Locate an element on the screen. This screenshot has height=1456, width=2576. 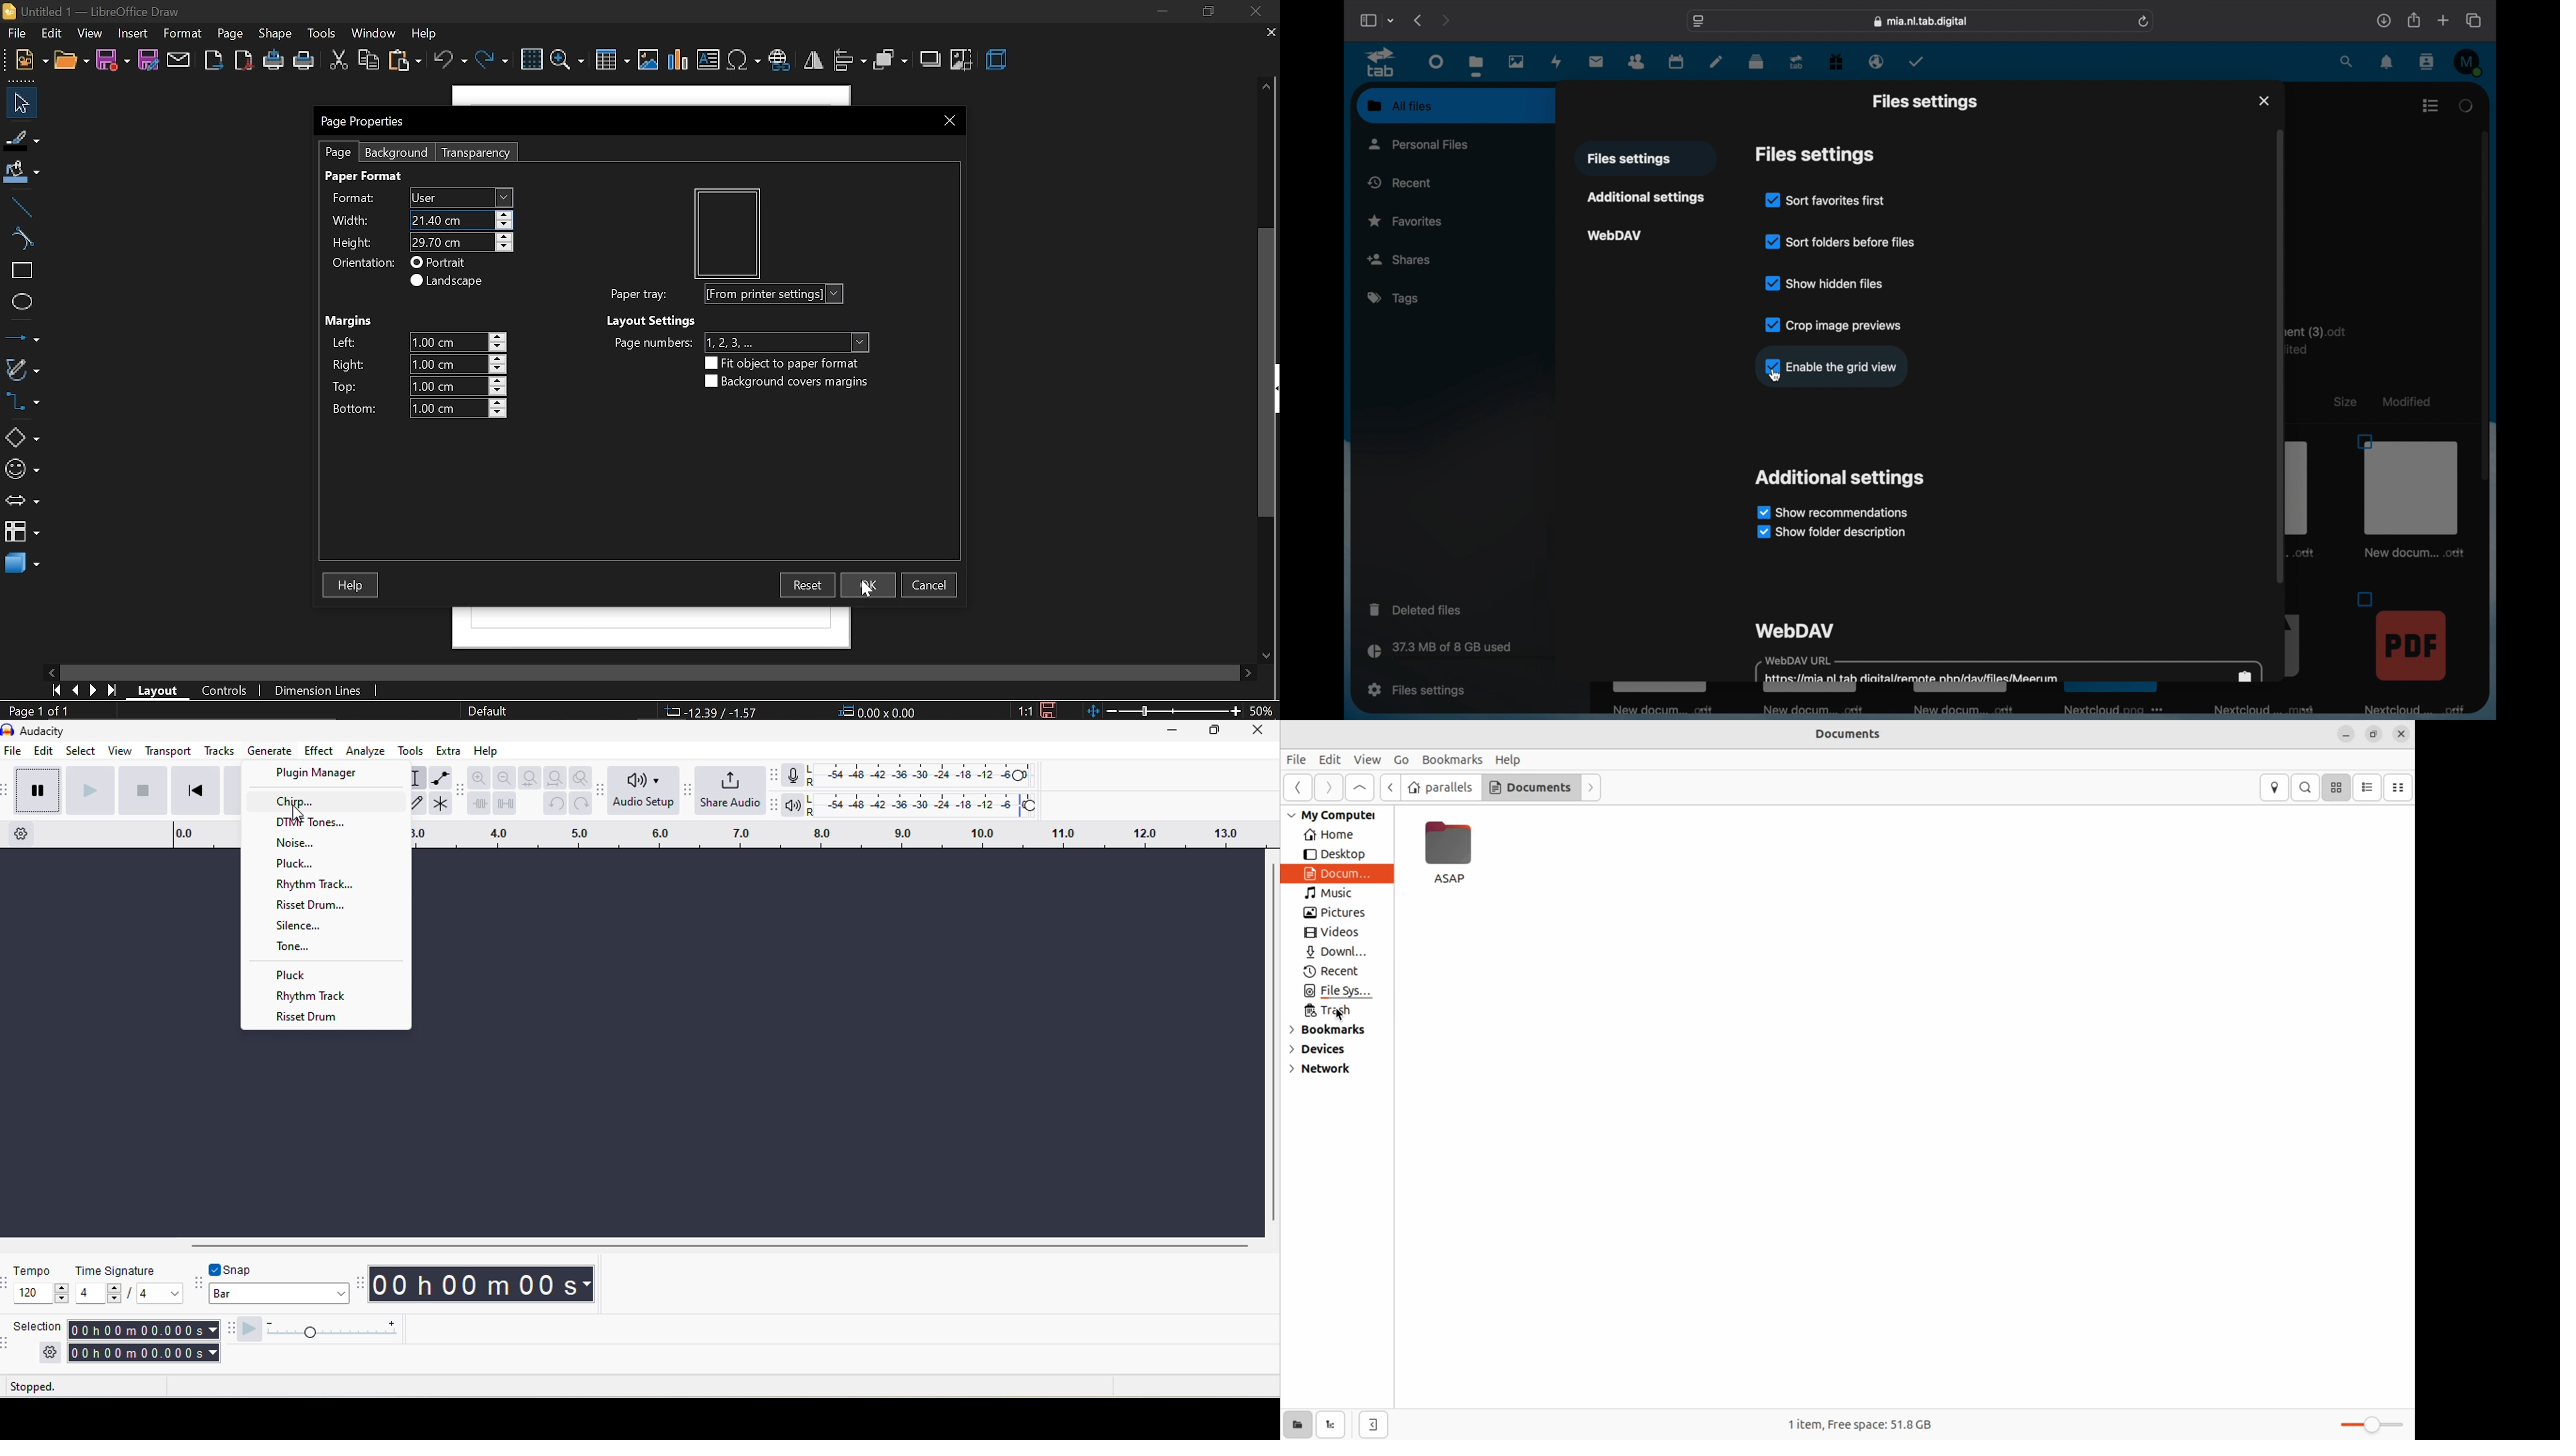
export is located at coordinates (214, 61).